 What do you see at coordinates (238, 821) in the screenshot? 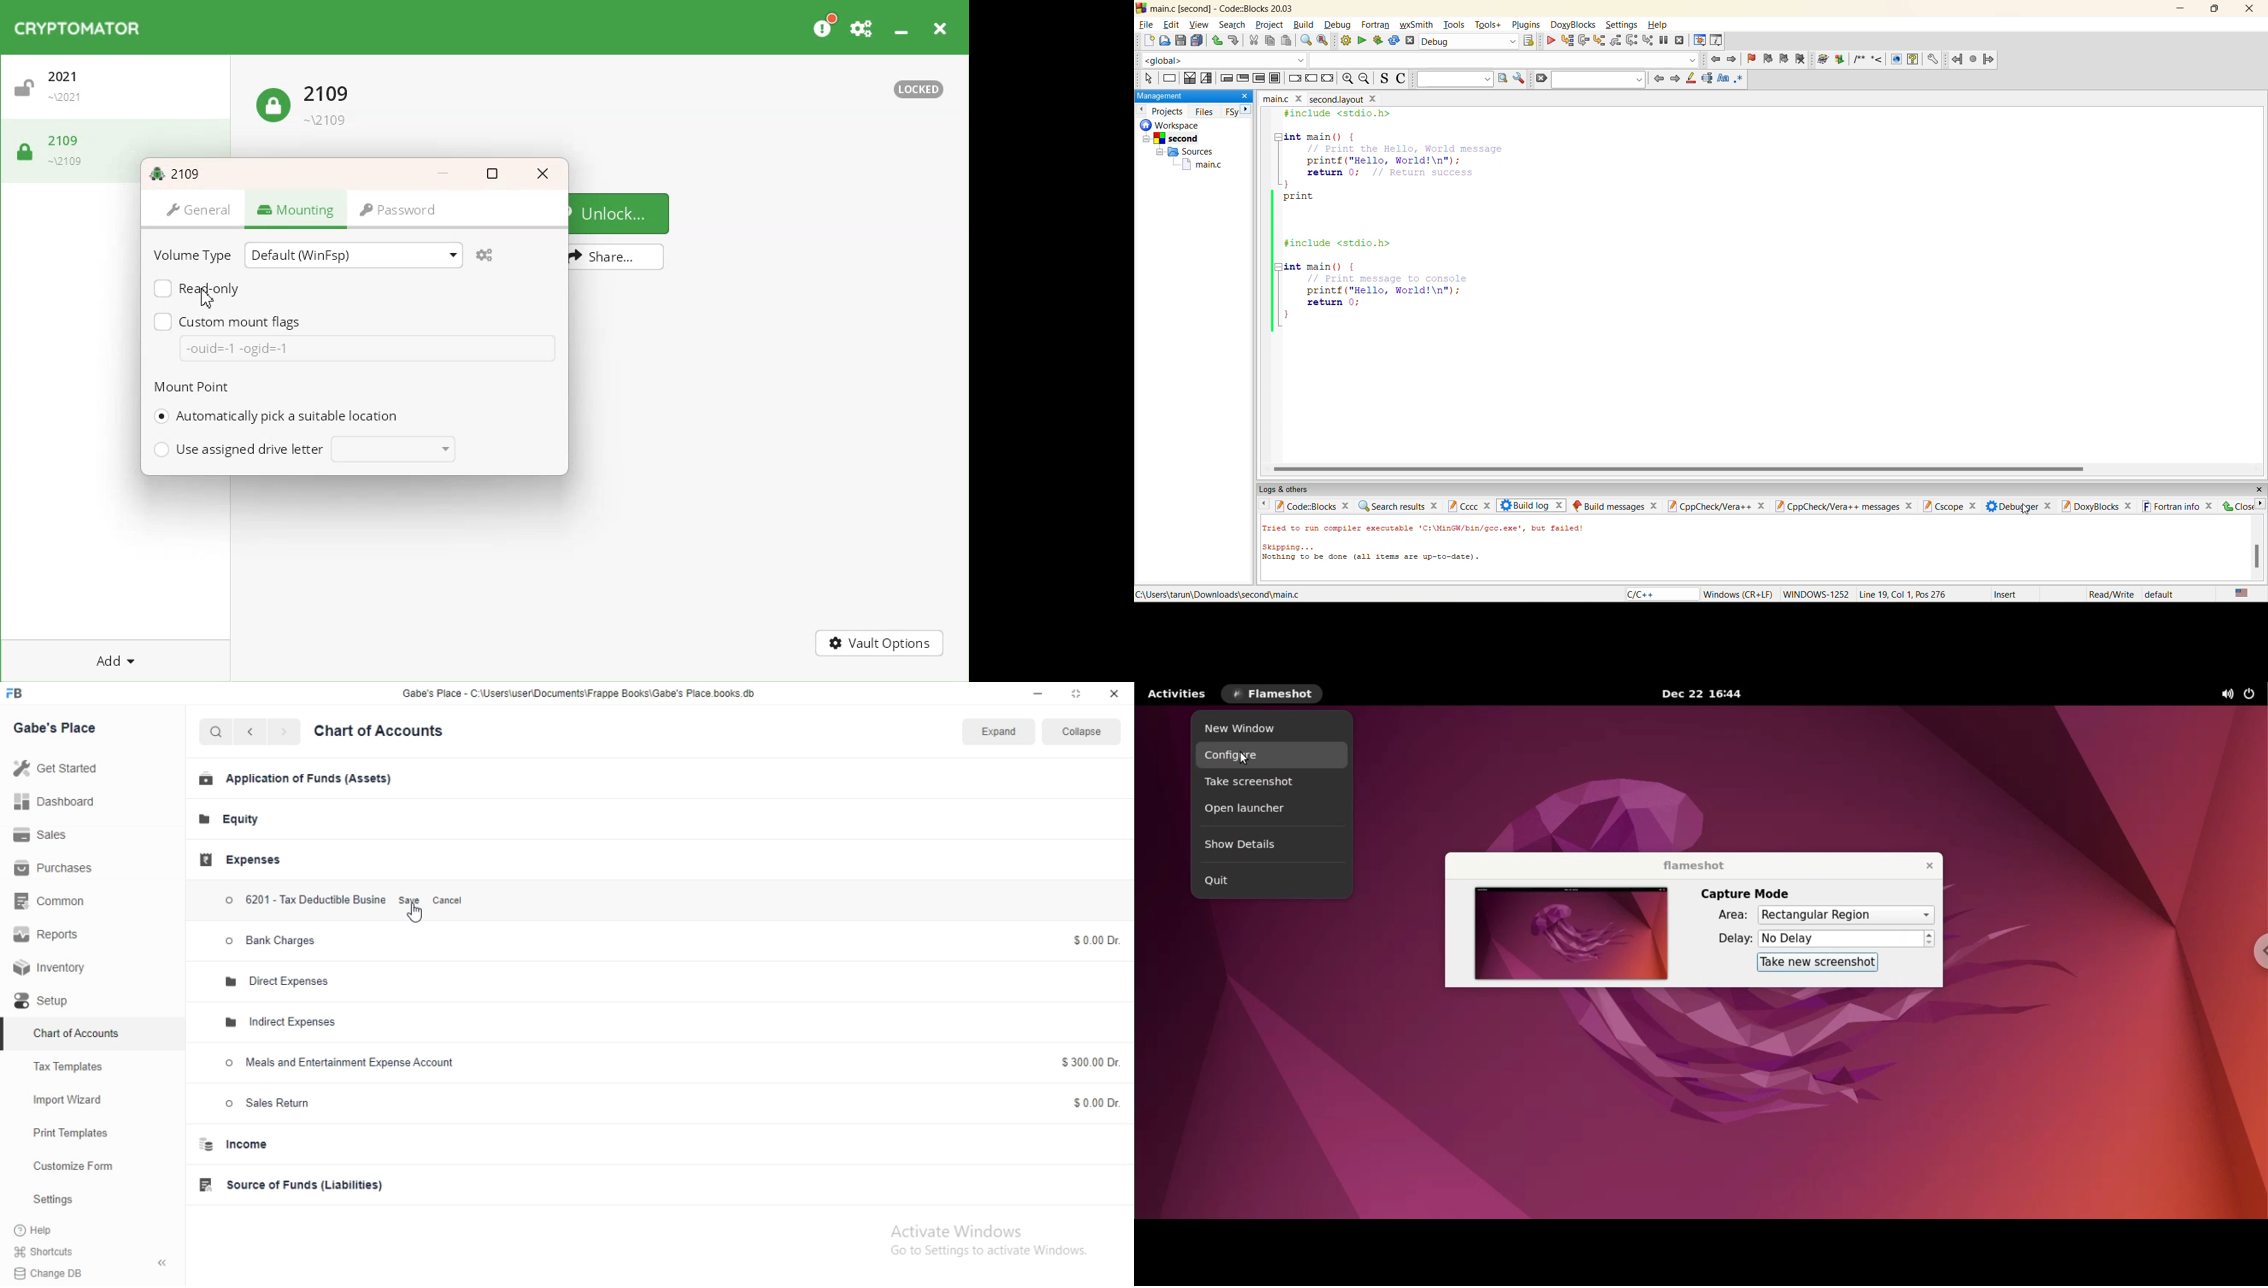
I see `Equity` at bounding box center [238, 821].